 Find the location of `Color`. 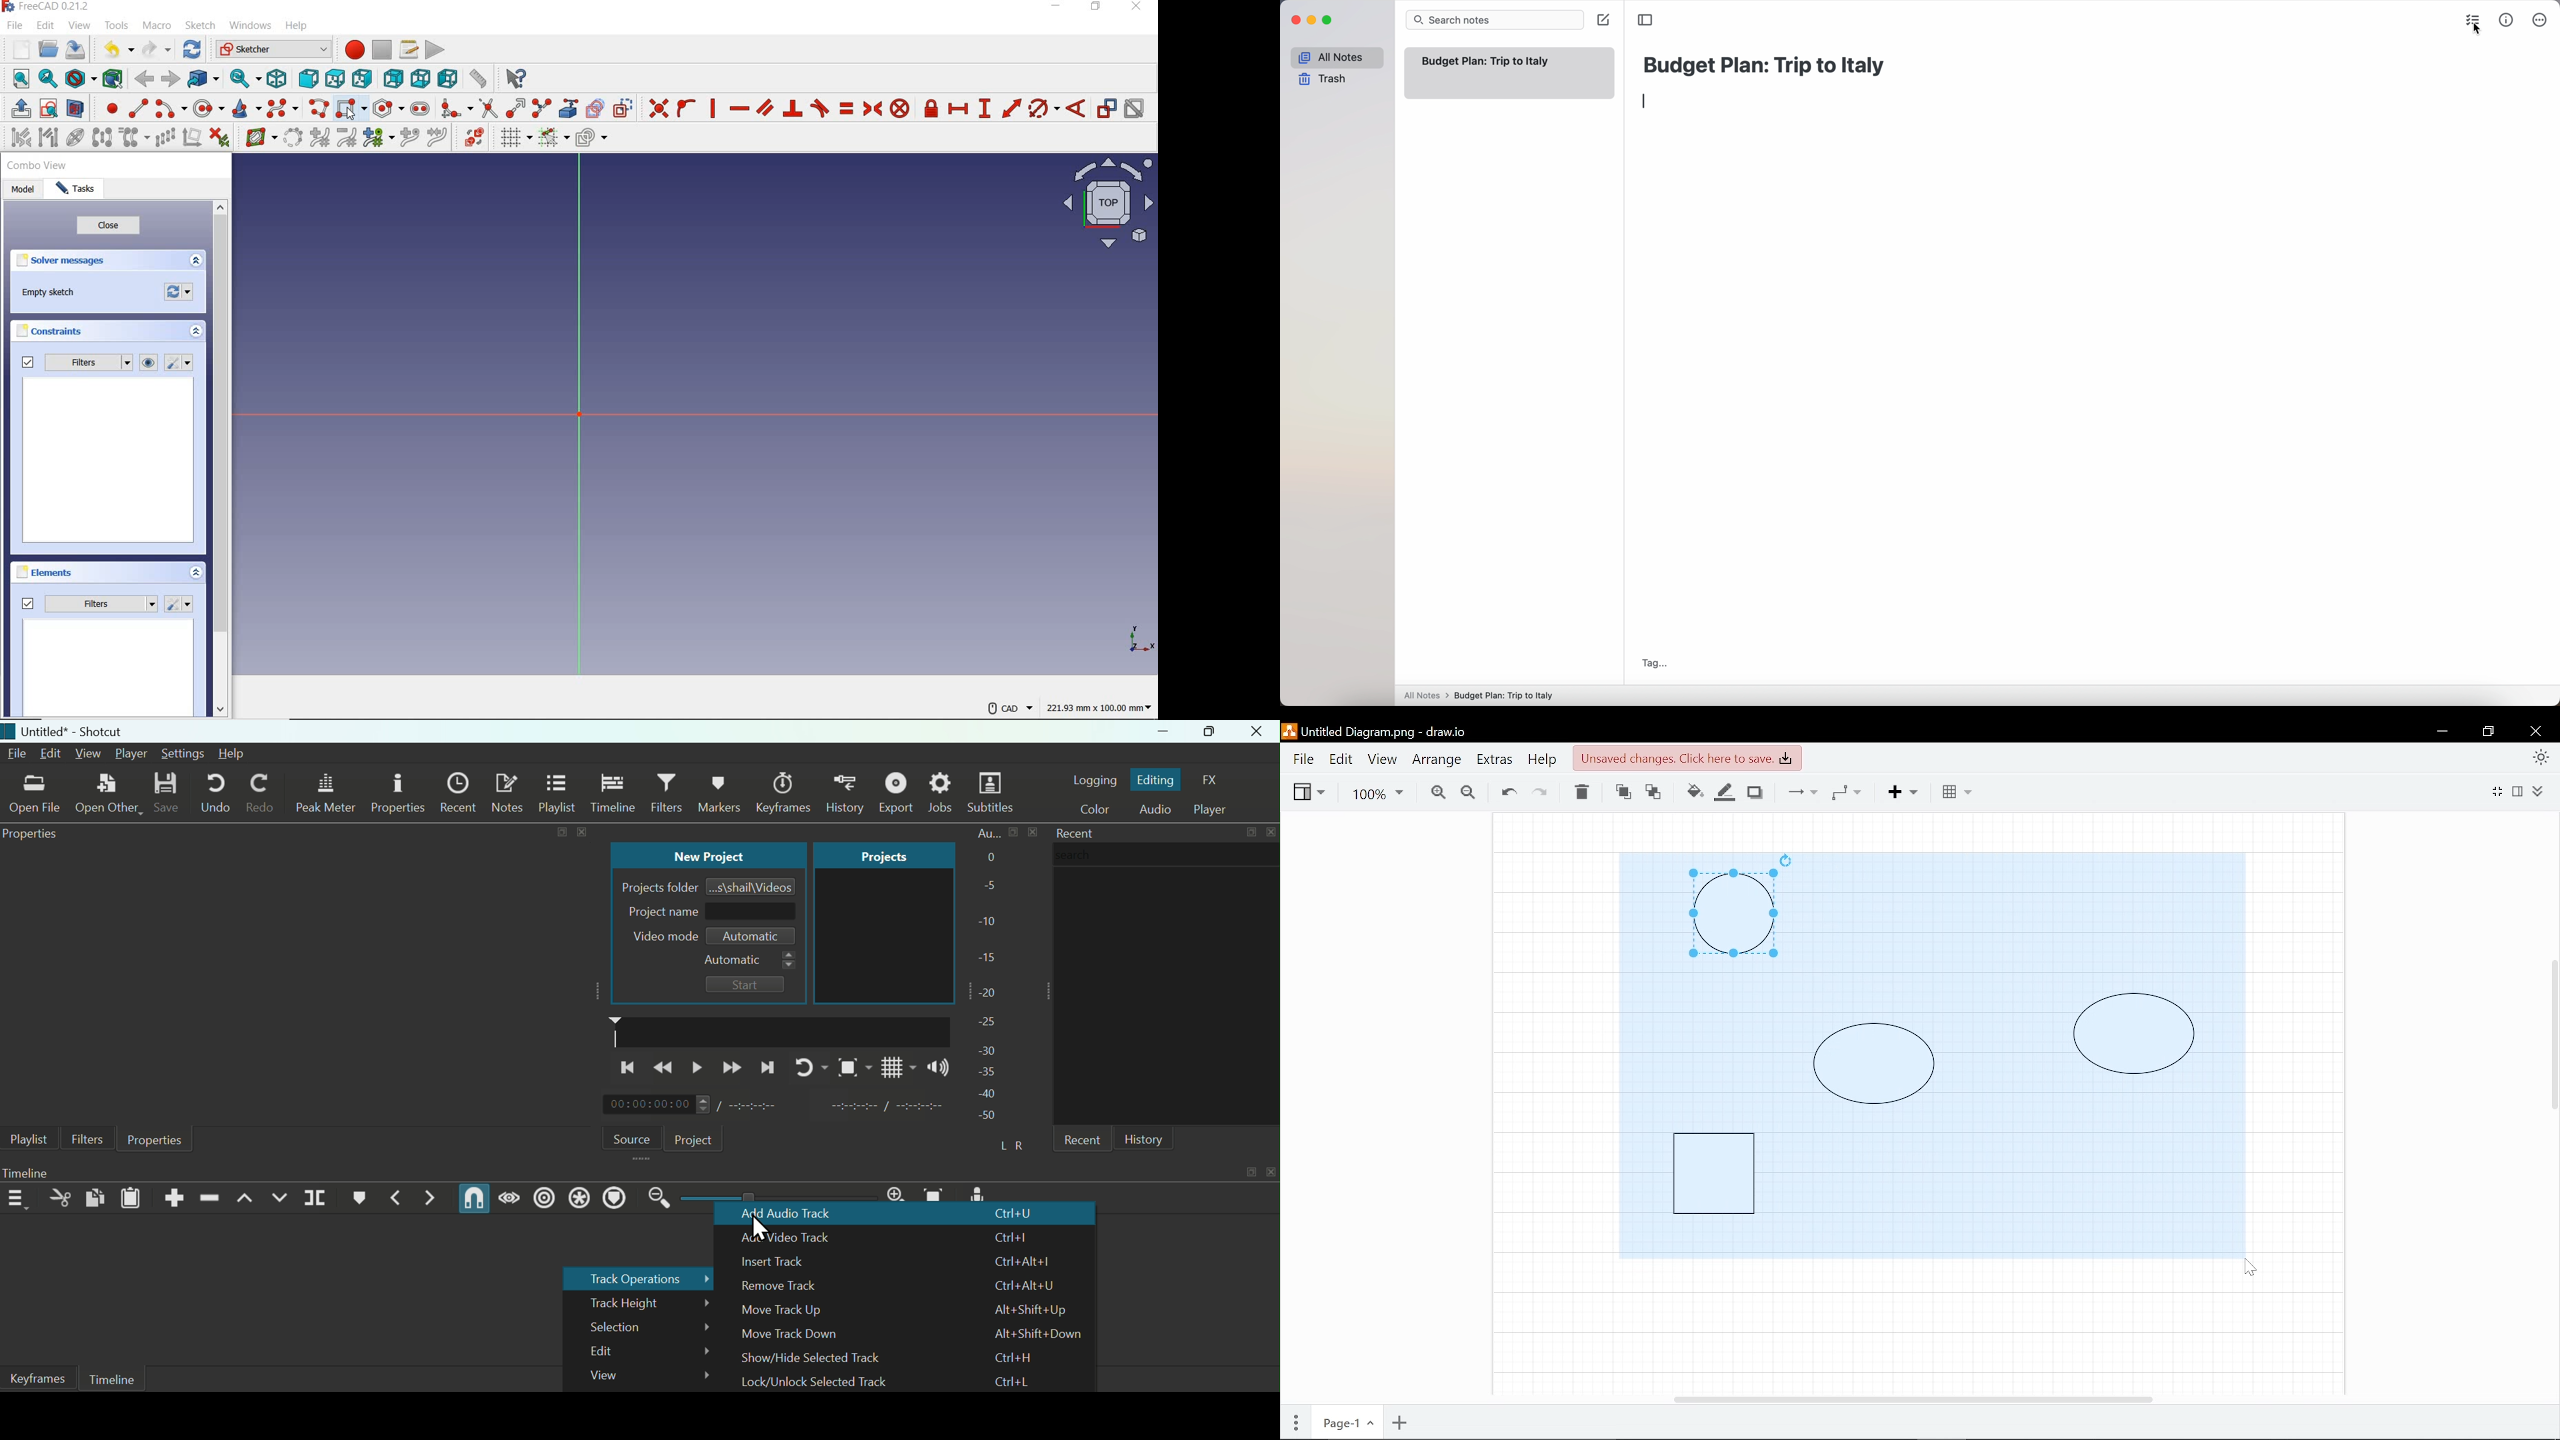

Color is located at coordinates (1091, 810).